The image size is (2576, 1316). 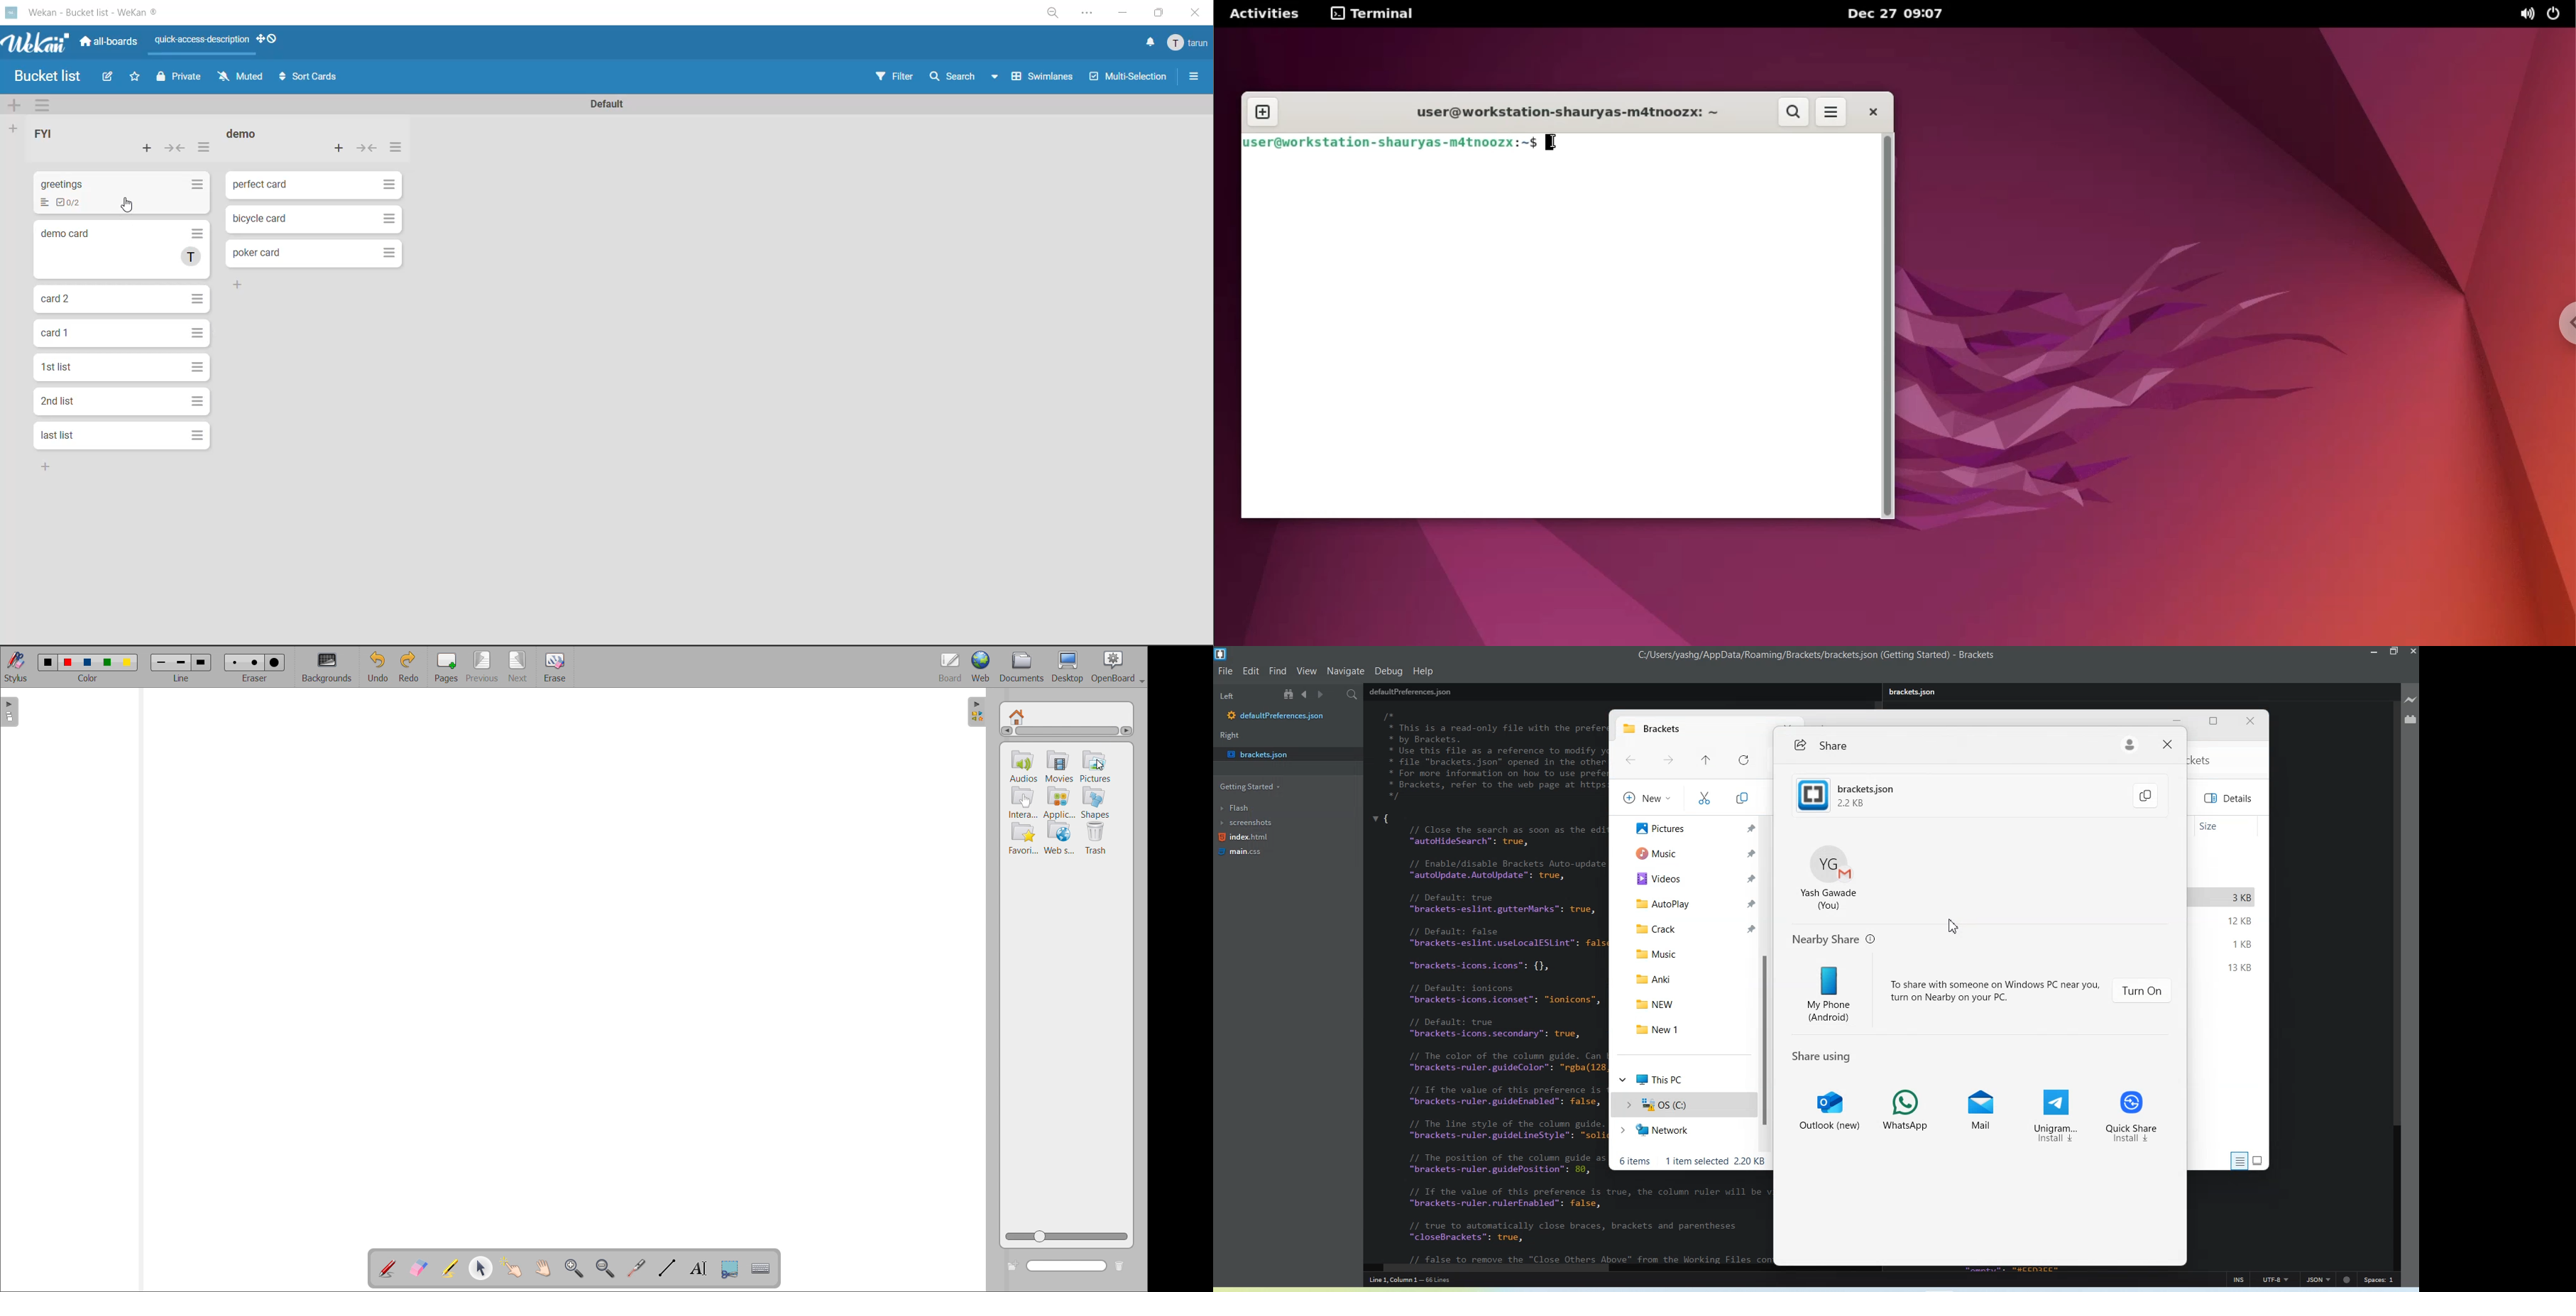 What do you see at coordinates (1771, 983) in the screenshot?
I see `Vertical scroll bar` at bounding box center [1771, 983].